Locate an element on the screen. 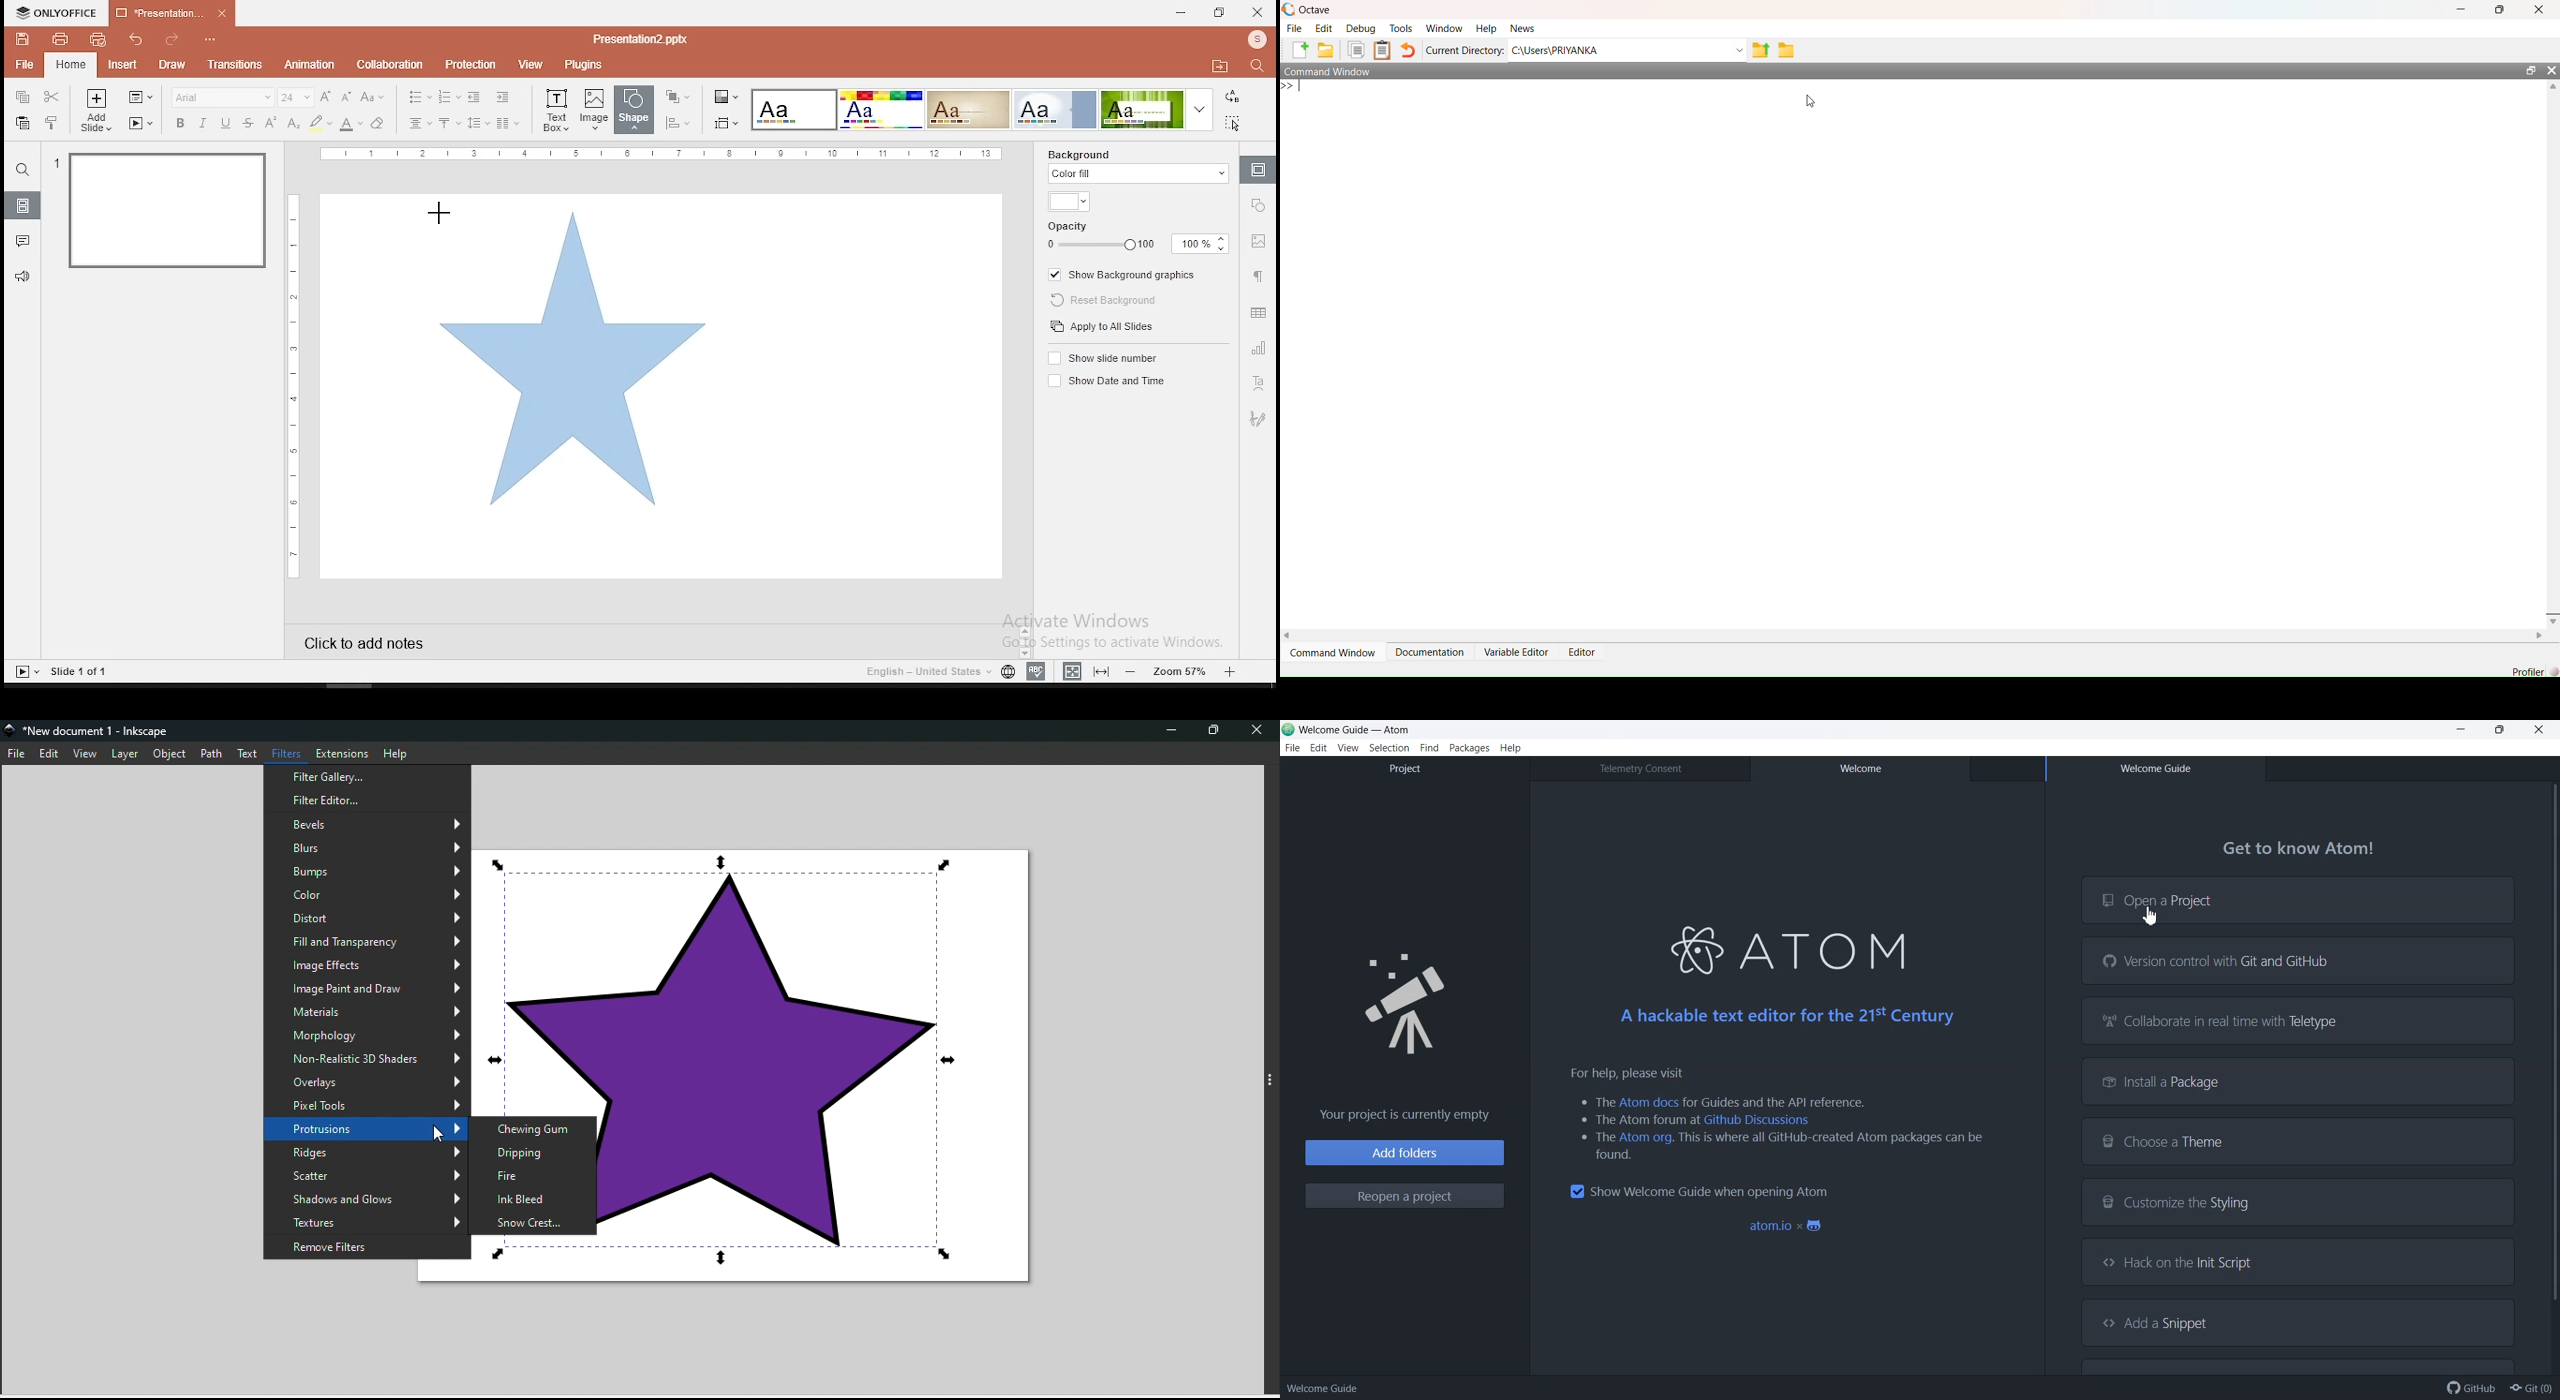 The height and width of the screenshot is (1400, 2576). draw is located at coordinates (173, 65).